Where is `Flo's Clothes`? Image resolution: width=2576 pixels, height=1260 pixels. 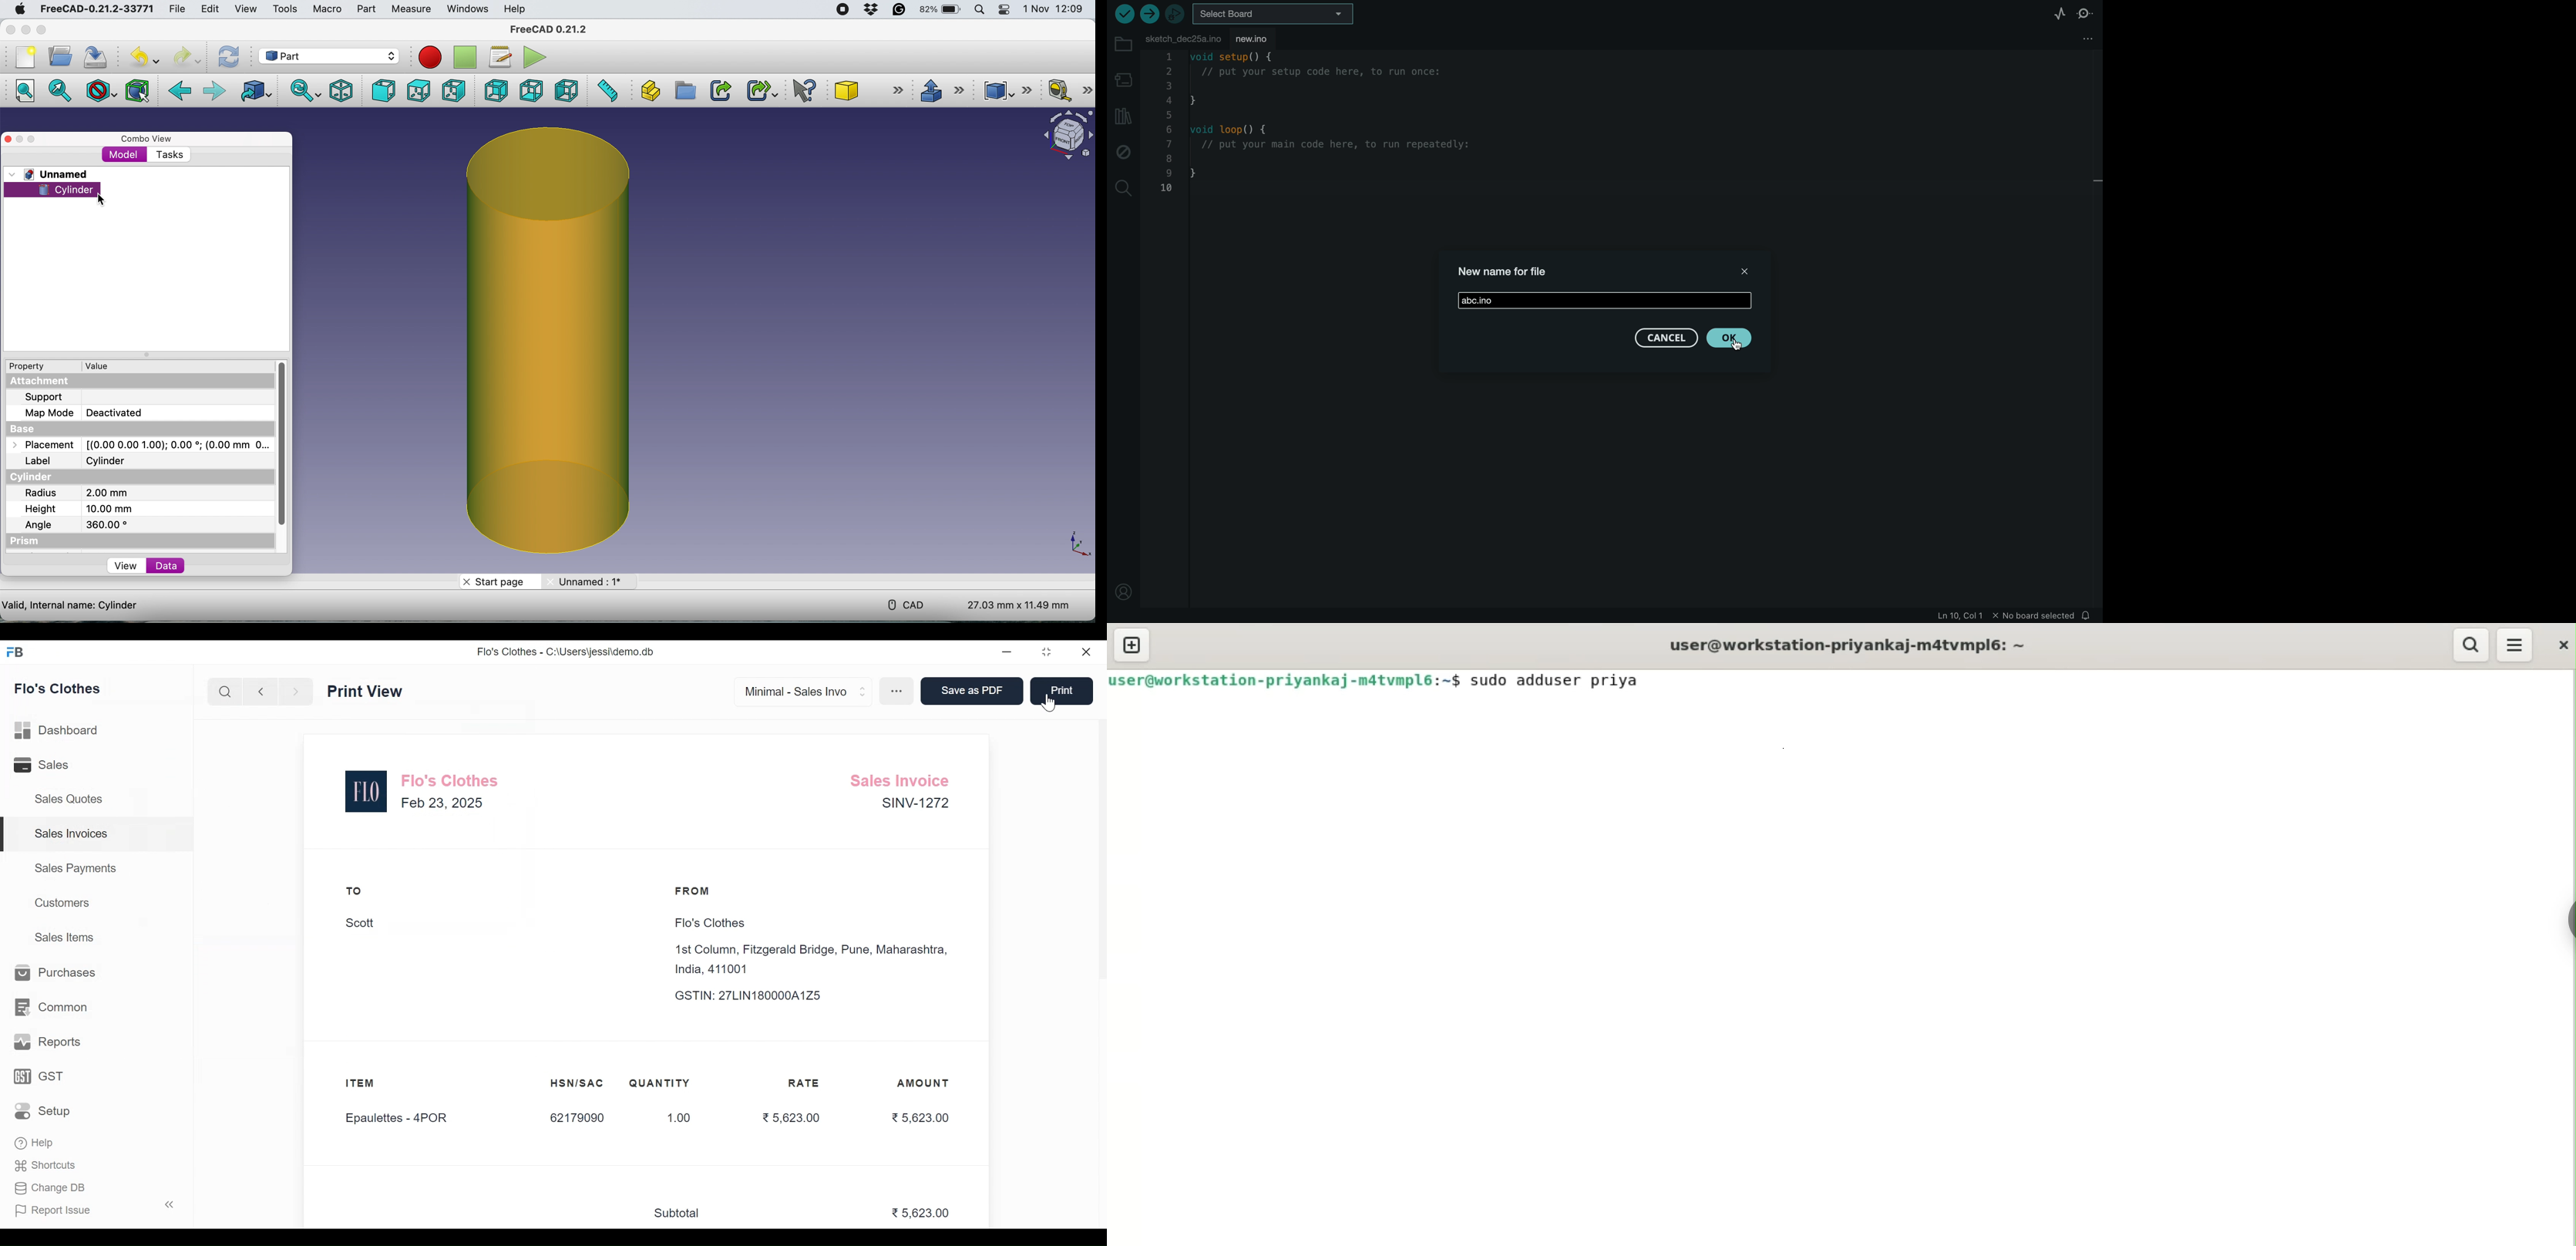
Flo's Clothes is located at coordinates (452, 779).